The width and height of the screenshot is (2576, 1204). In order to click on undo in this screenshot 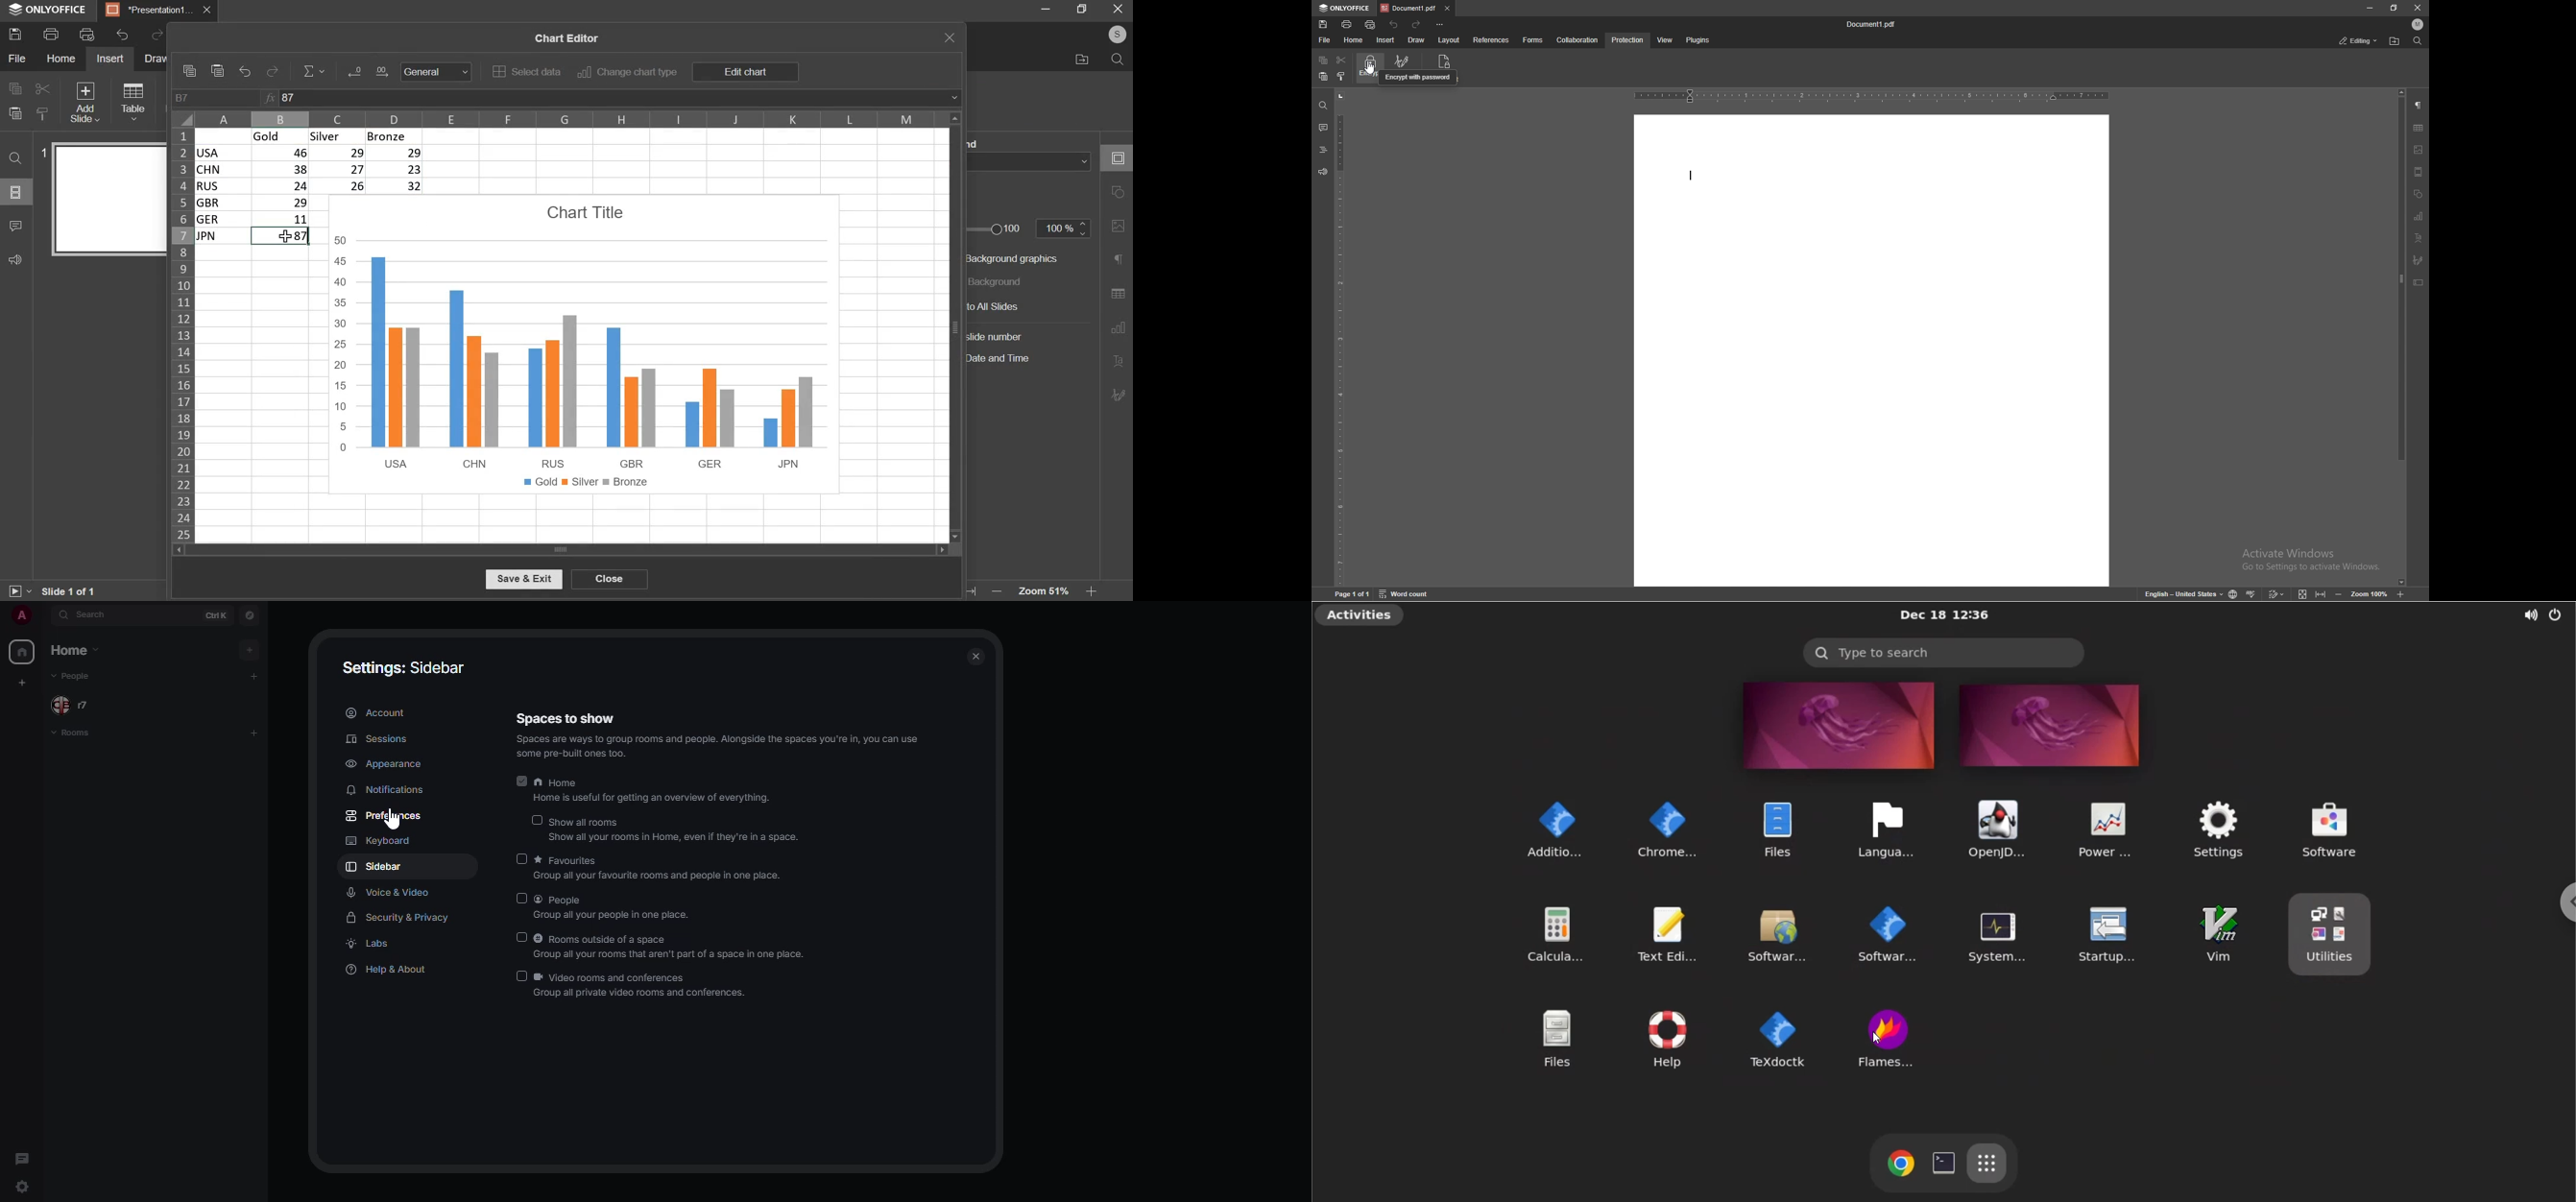, I will do `click(246, 72)`.